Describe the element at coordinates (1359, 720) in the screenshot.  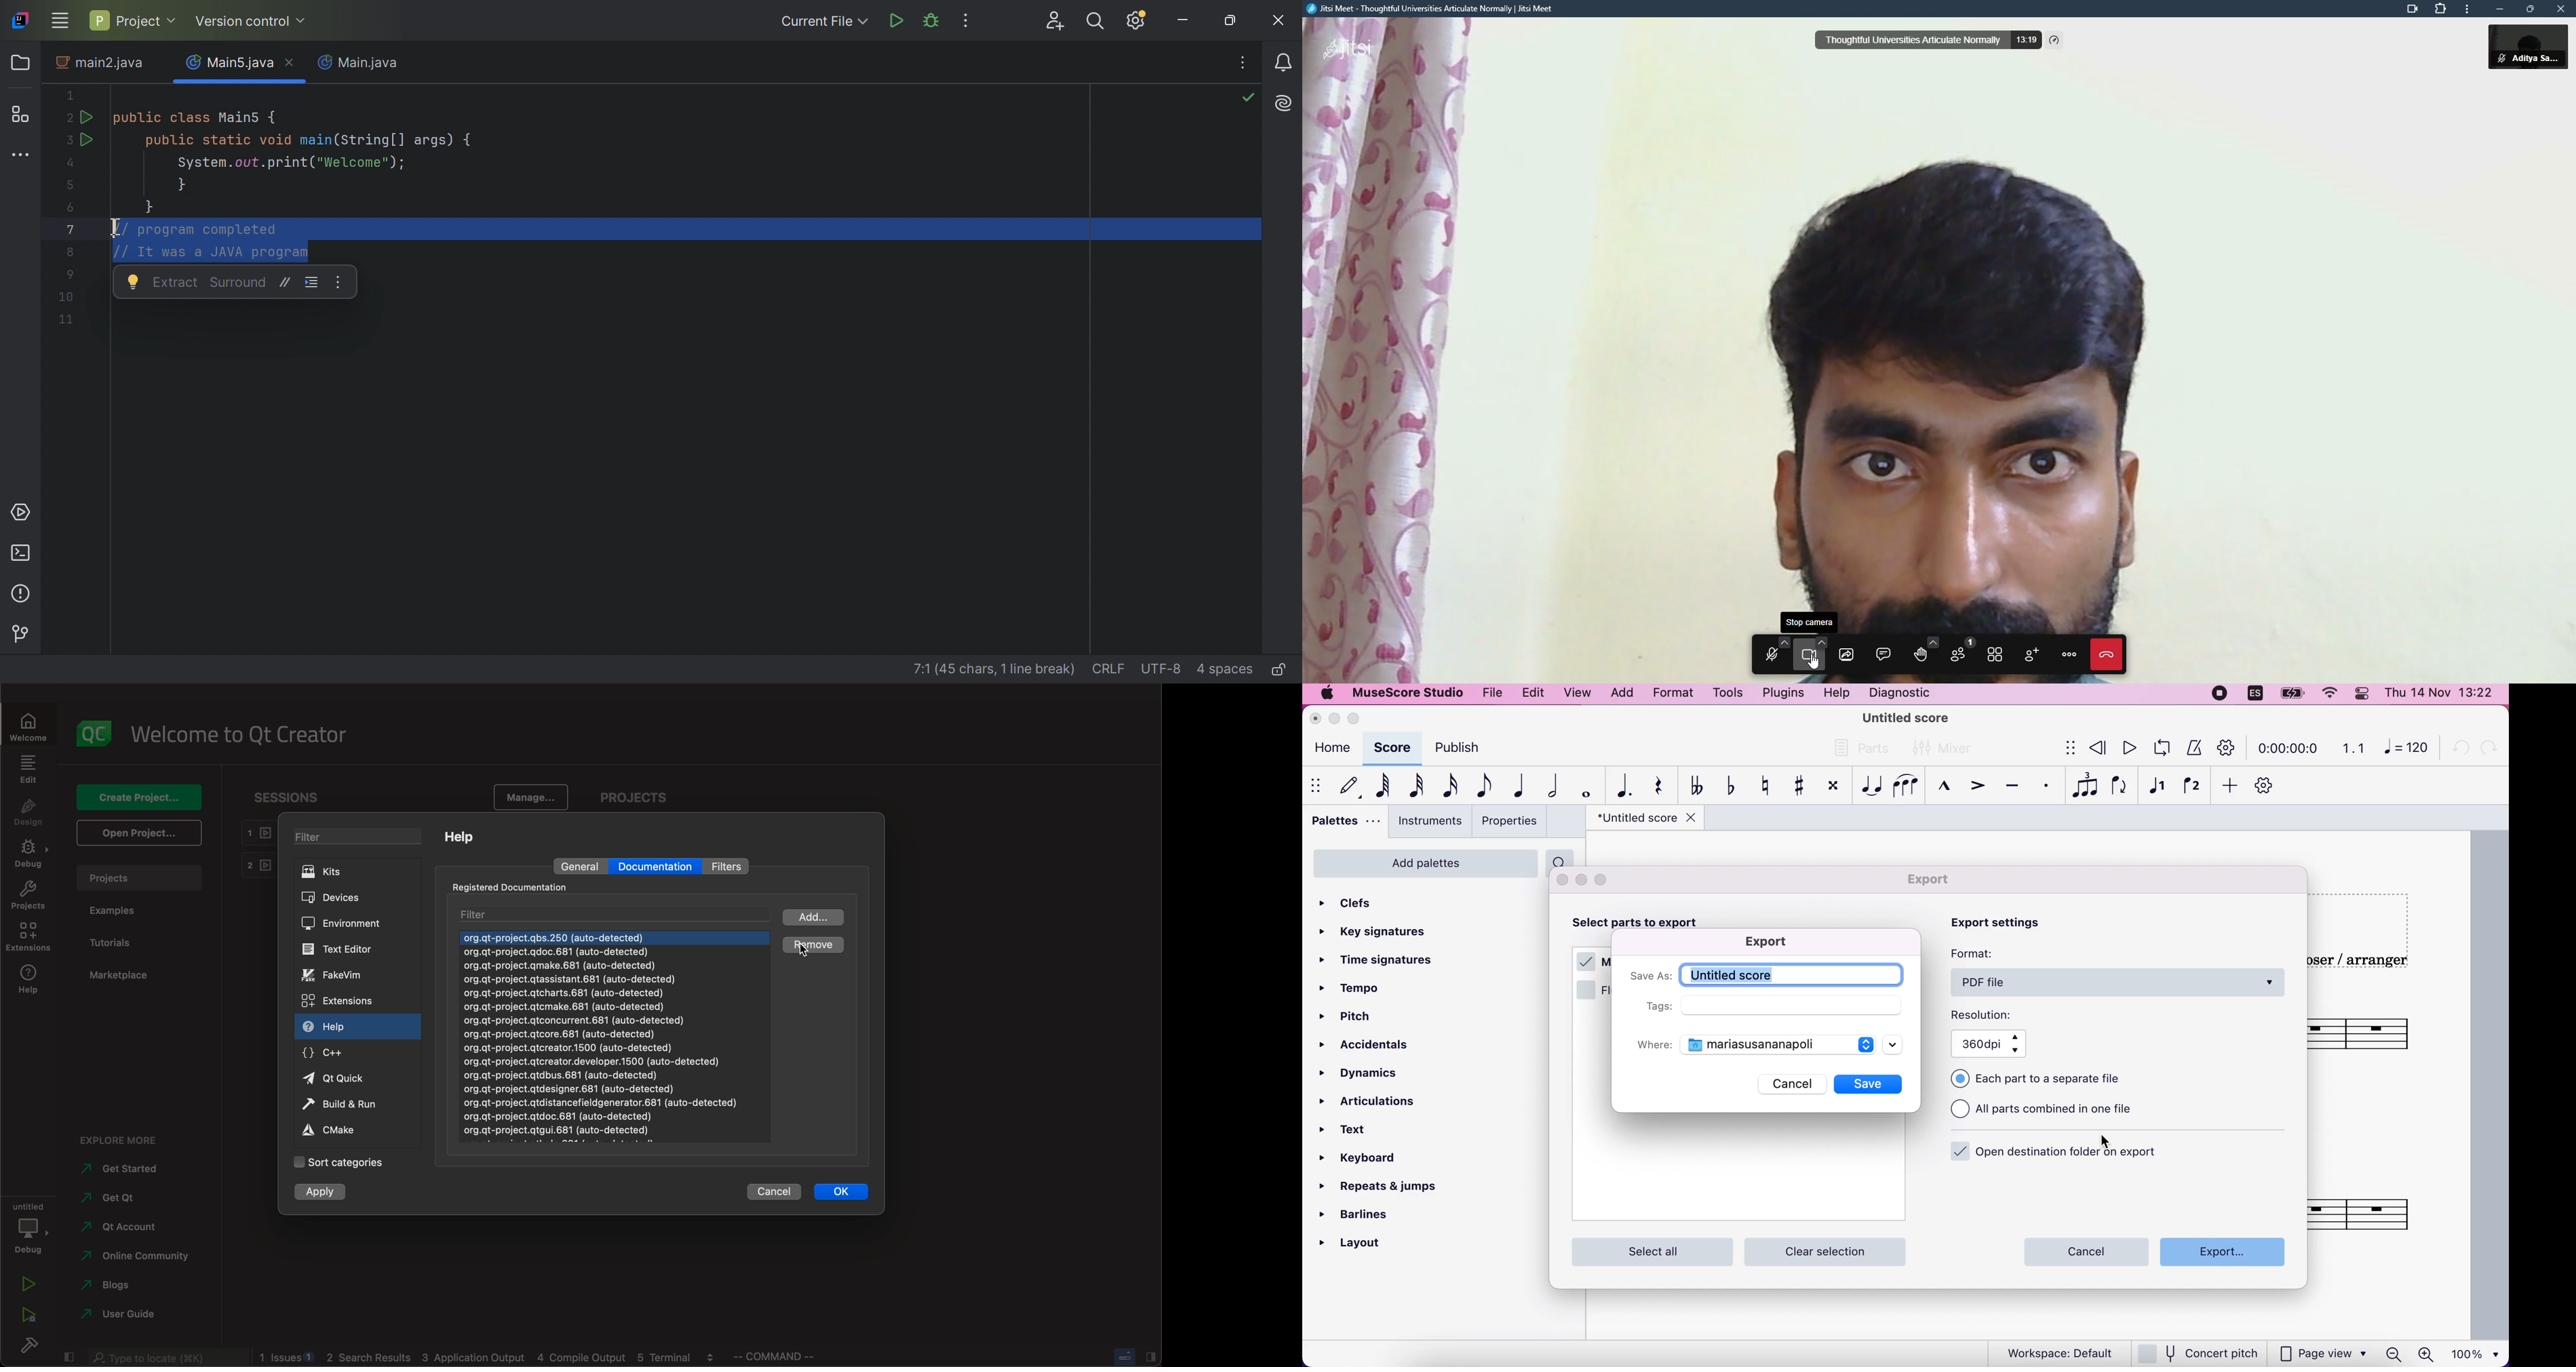
I see `maximize` at that location.